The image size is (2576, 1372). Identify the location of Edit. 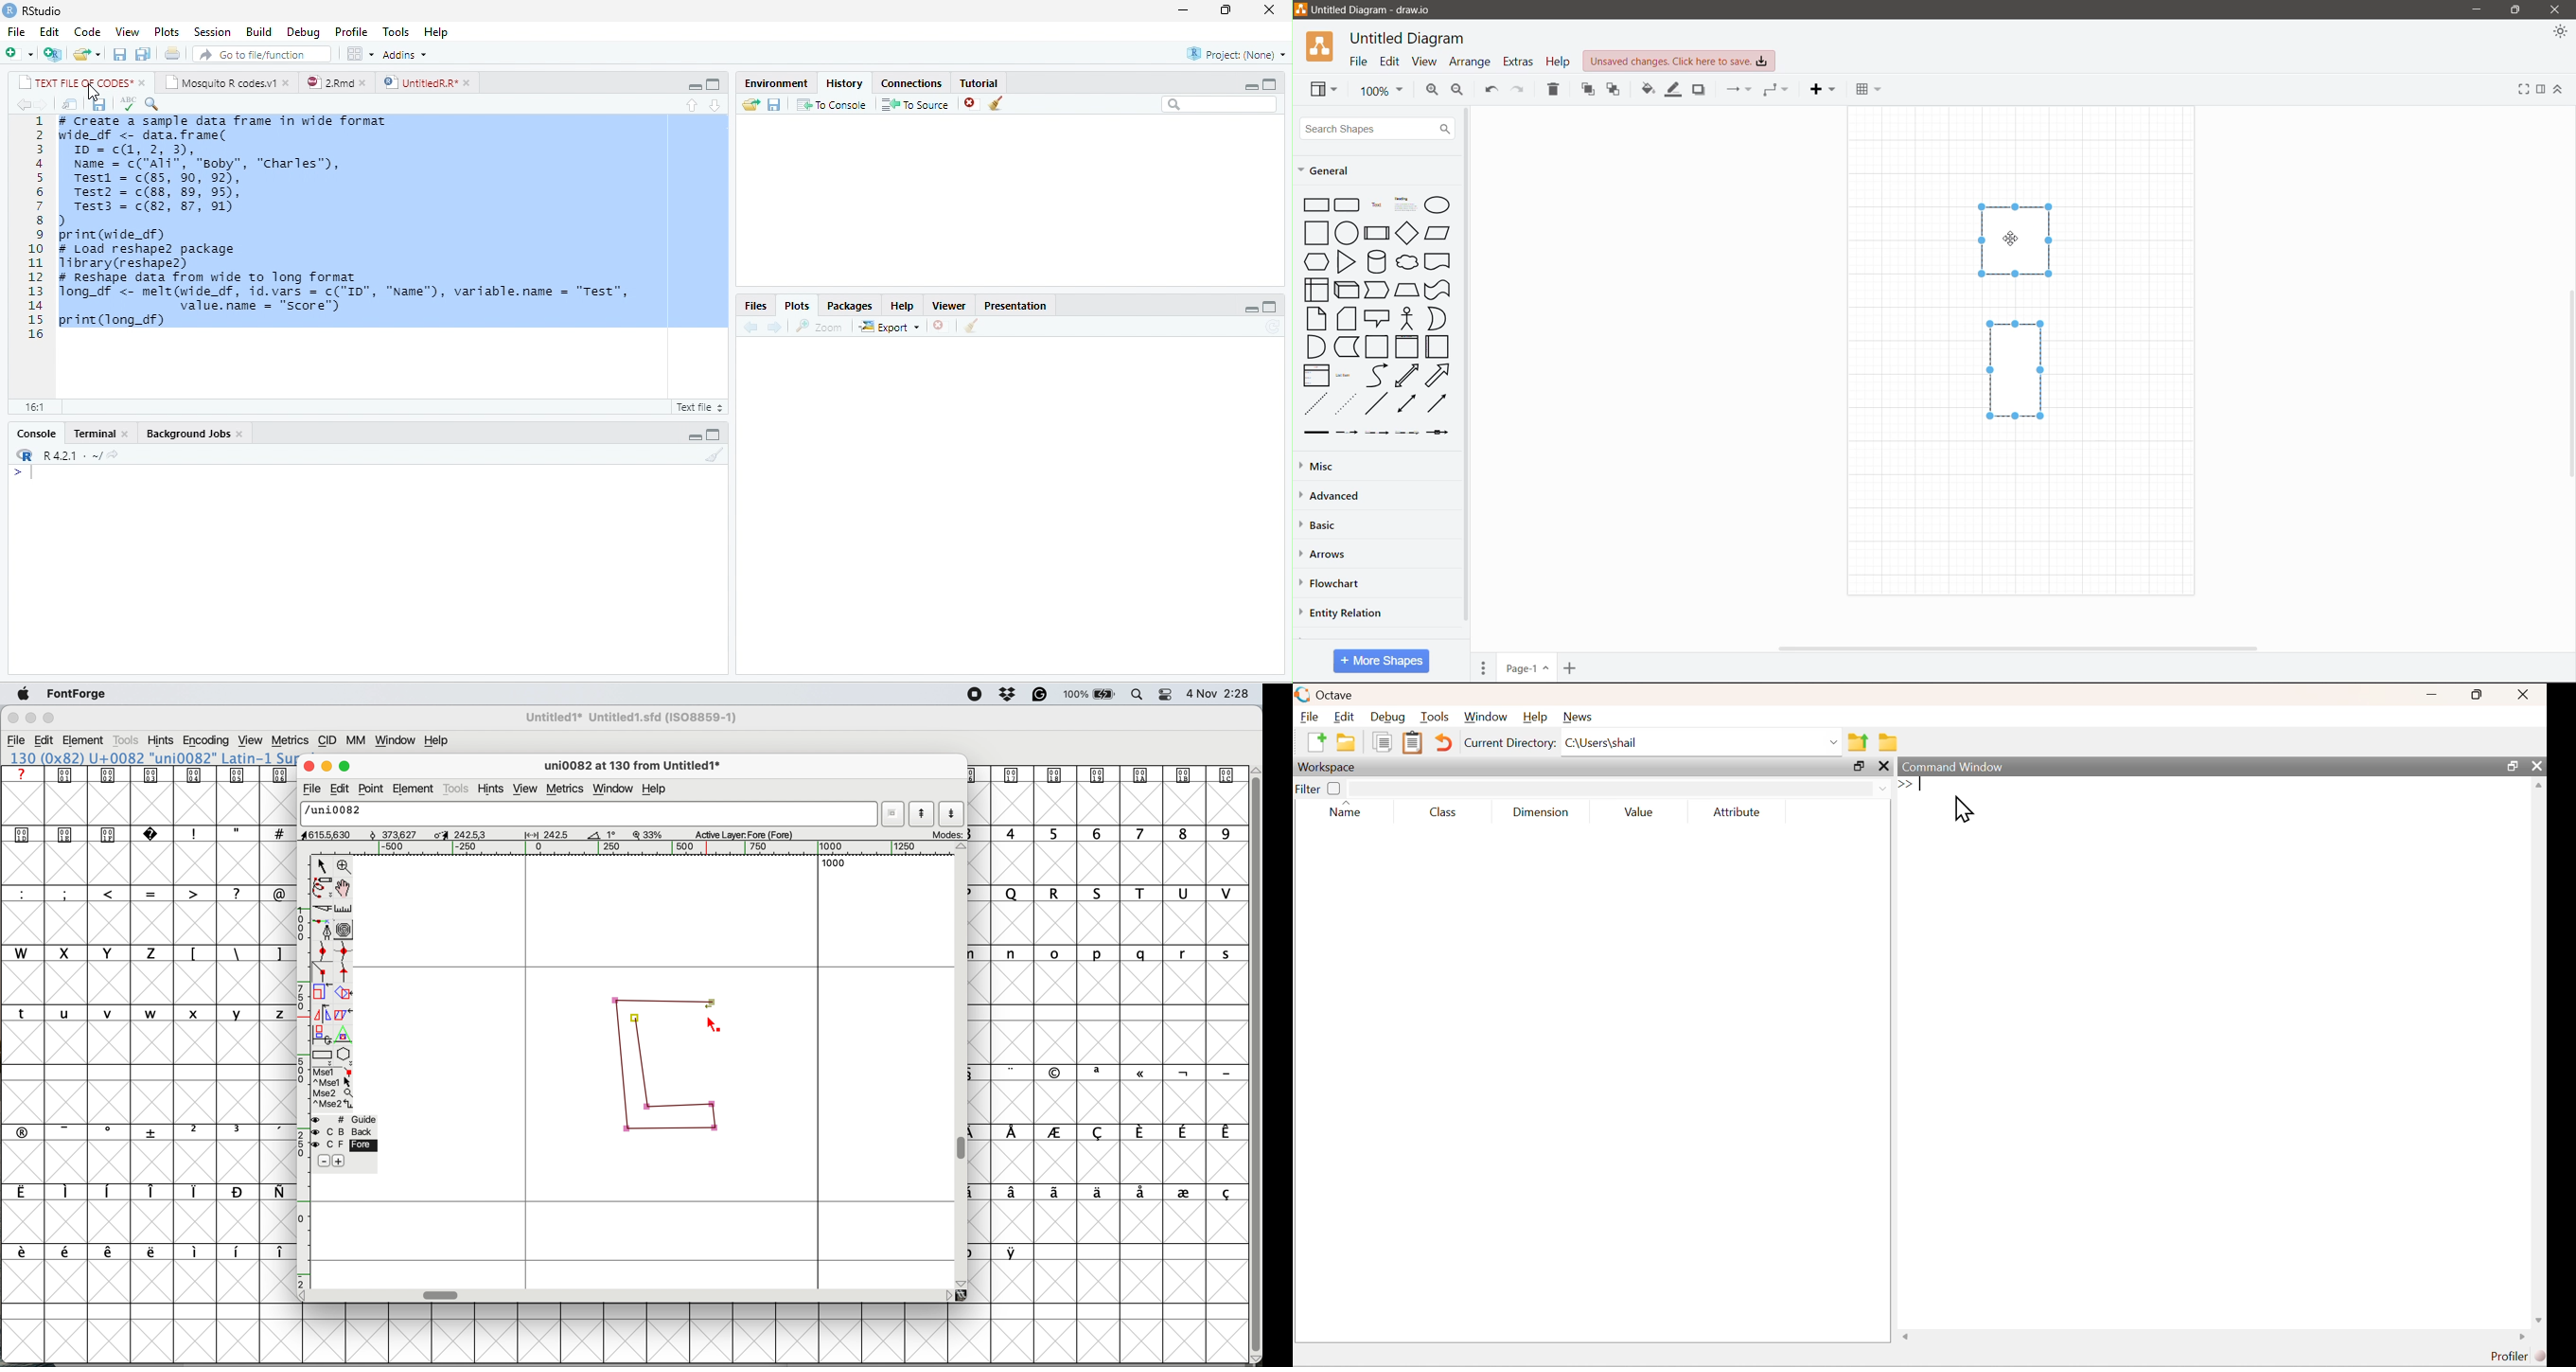
(1390, 62).